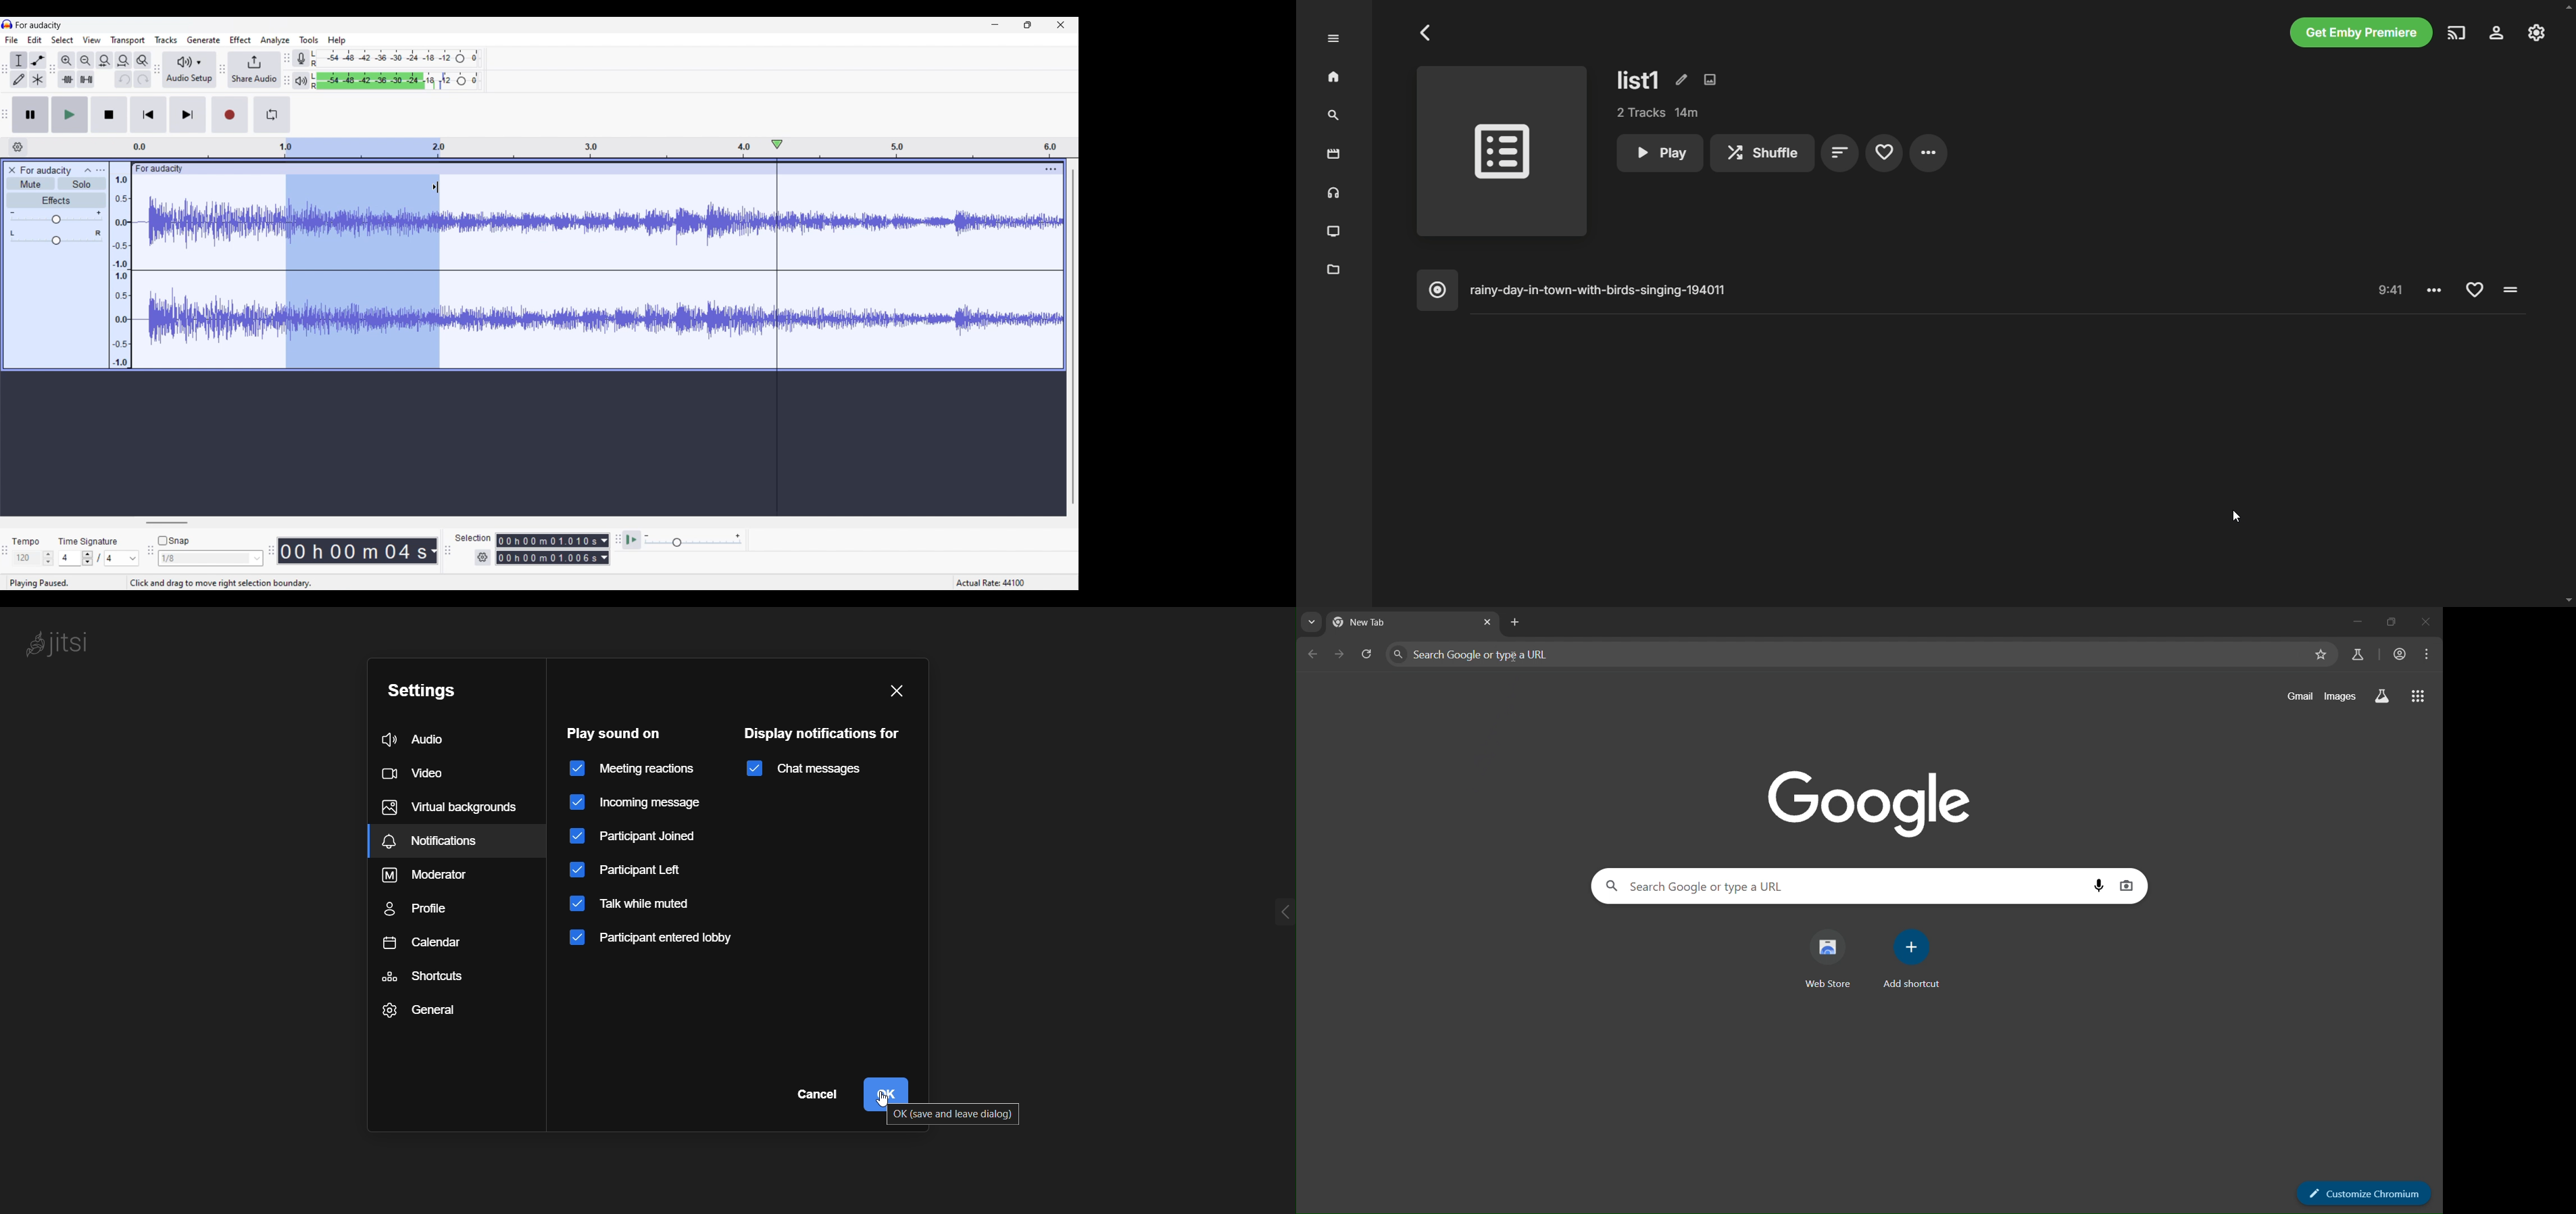  Describe the element at coordinates (309, 40) in the screenshot. I see `Tools menu` at that location.